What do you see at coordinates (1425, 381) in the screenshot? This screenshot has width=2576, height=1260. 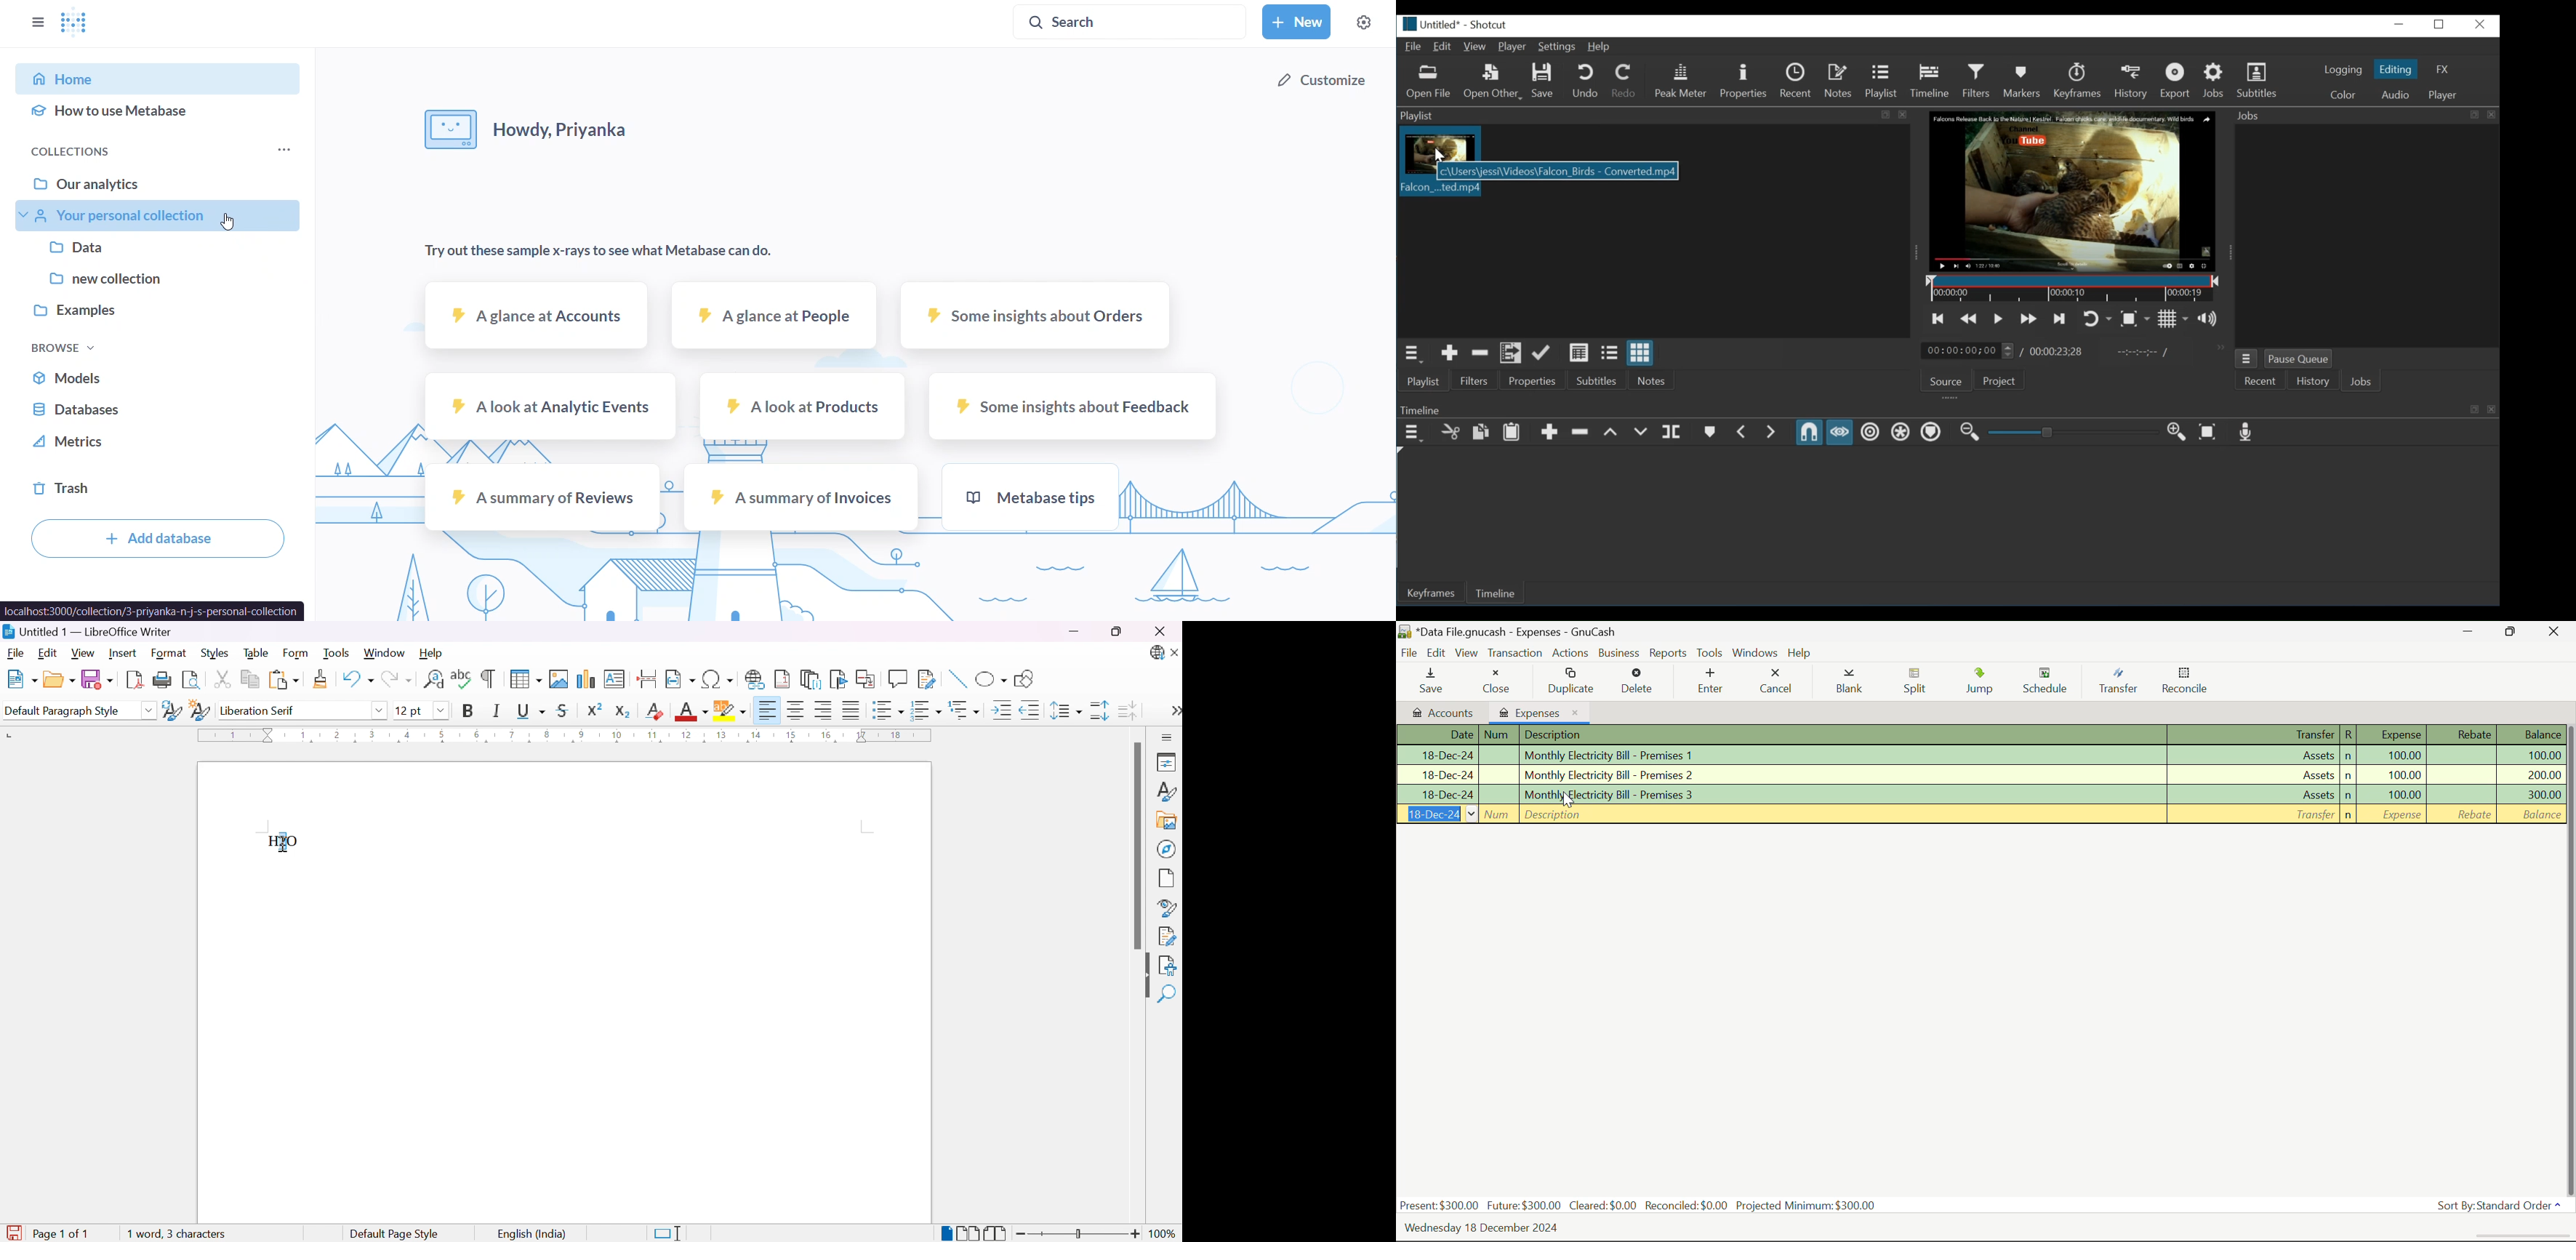 I see `Playlist` at bounding box center [1425, 381].